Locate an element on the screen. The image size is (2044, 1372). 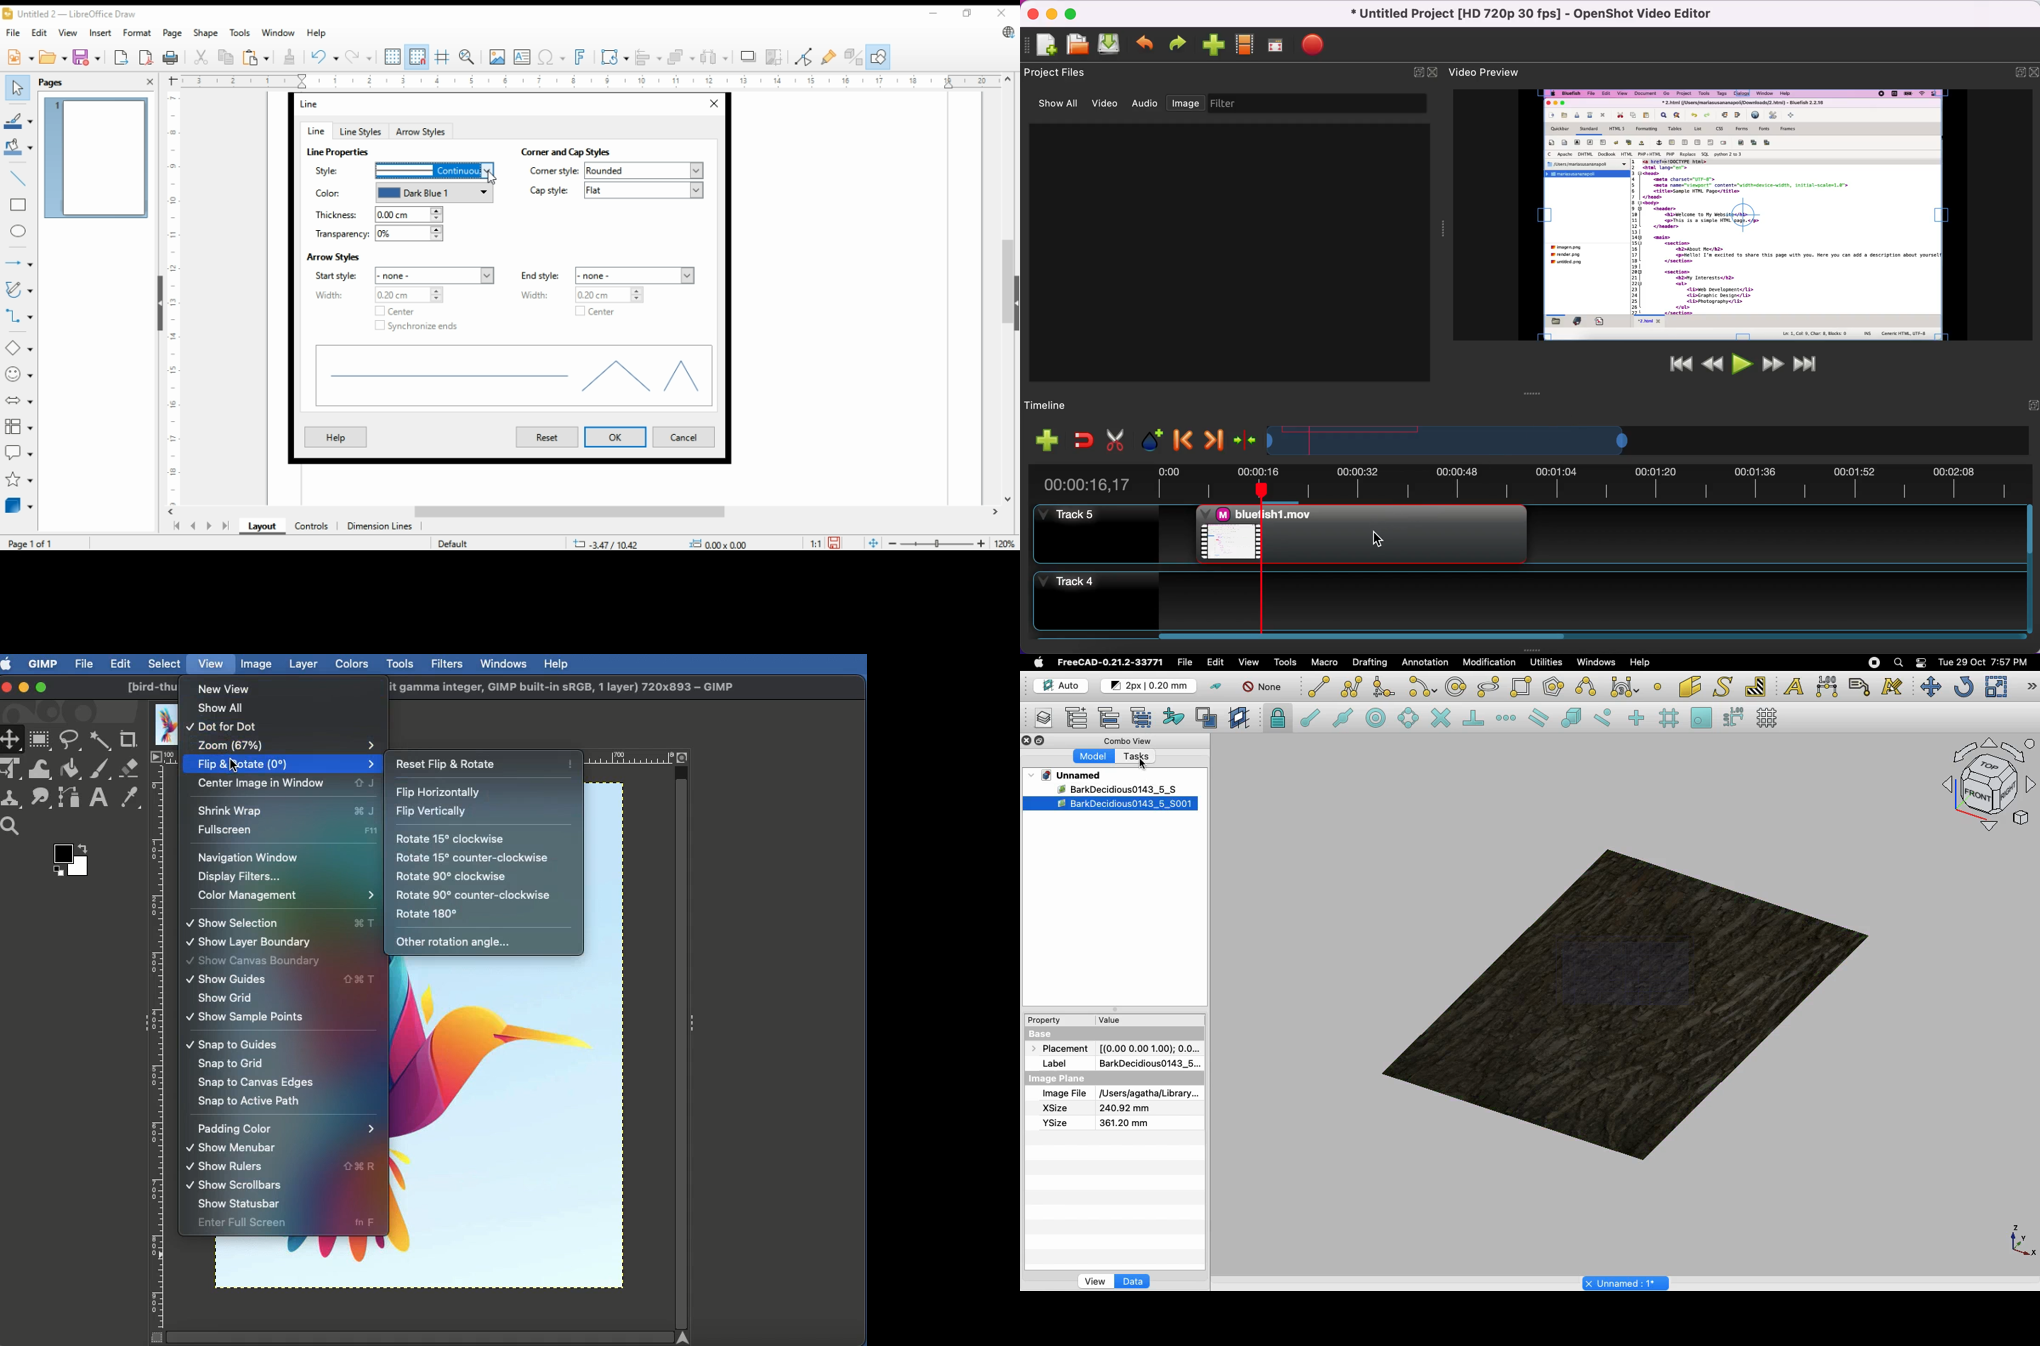
Show sidebar menu is located at coordinates (695, 1020).